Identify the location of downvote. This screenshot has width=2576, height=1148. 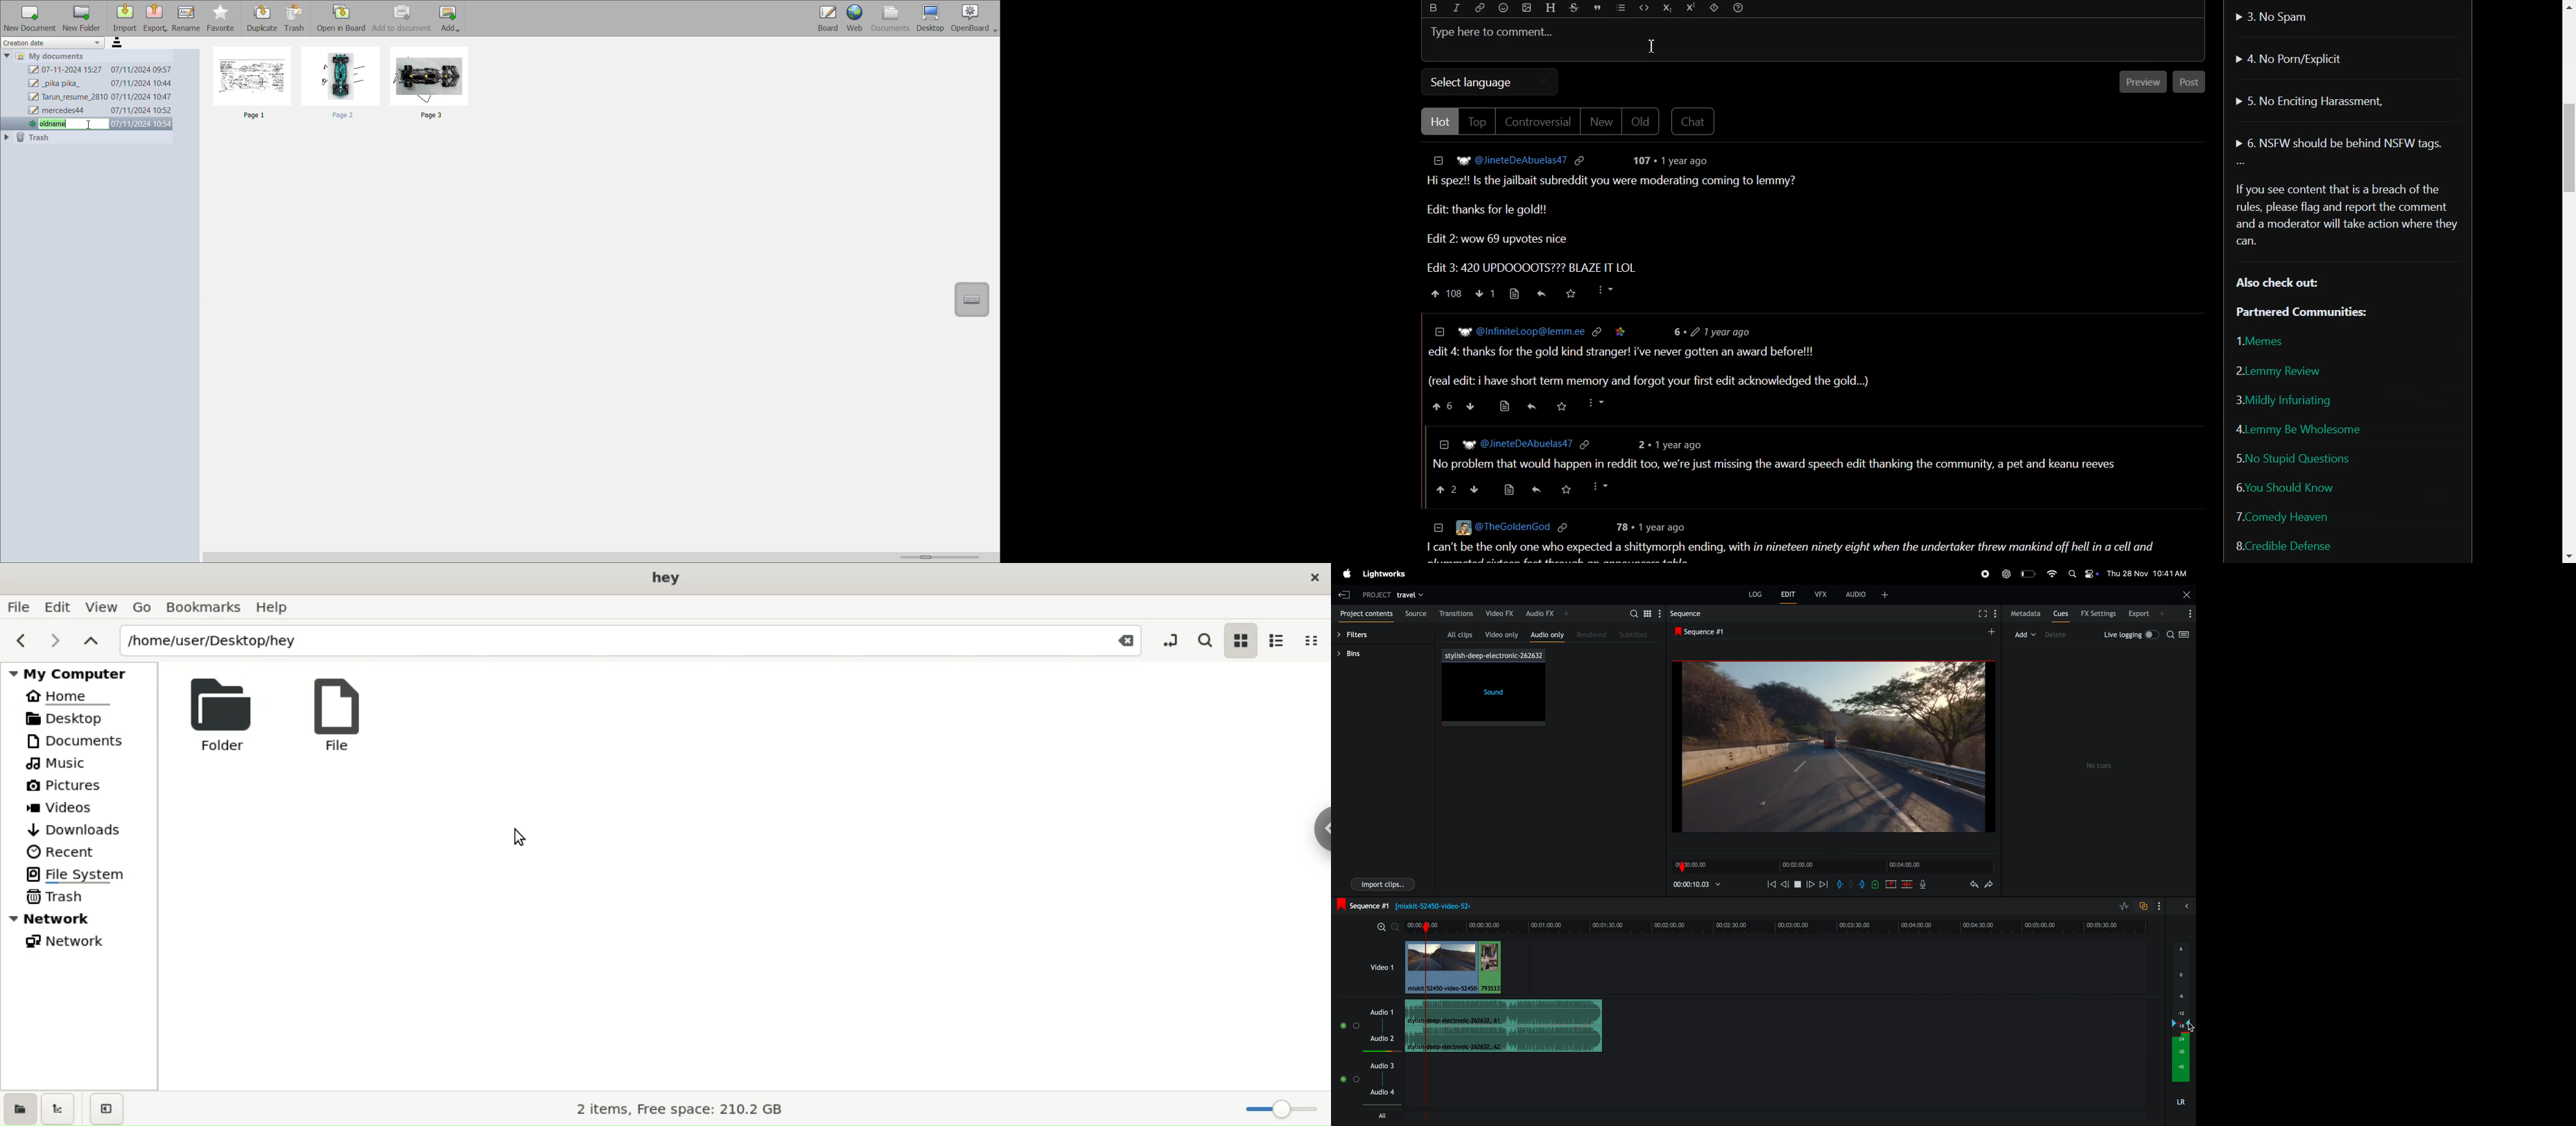
(1470, 406).